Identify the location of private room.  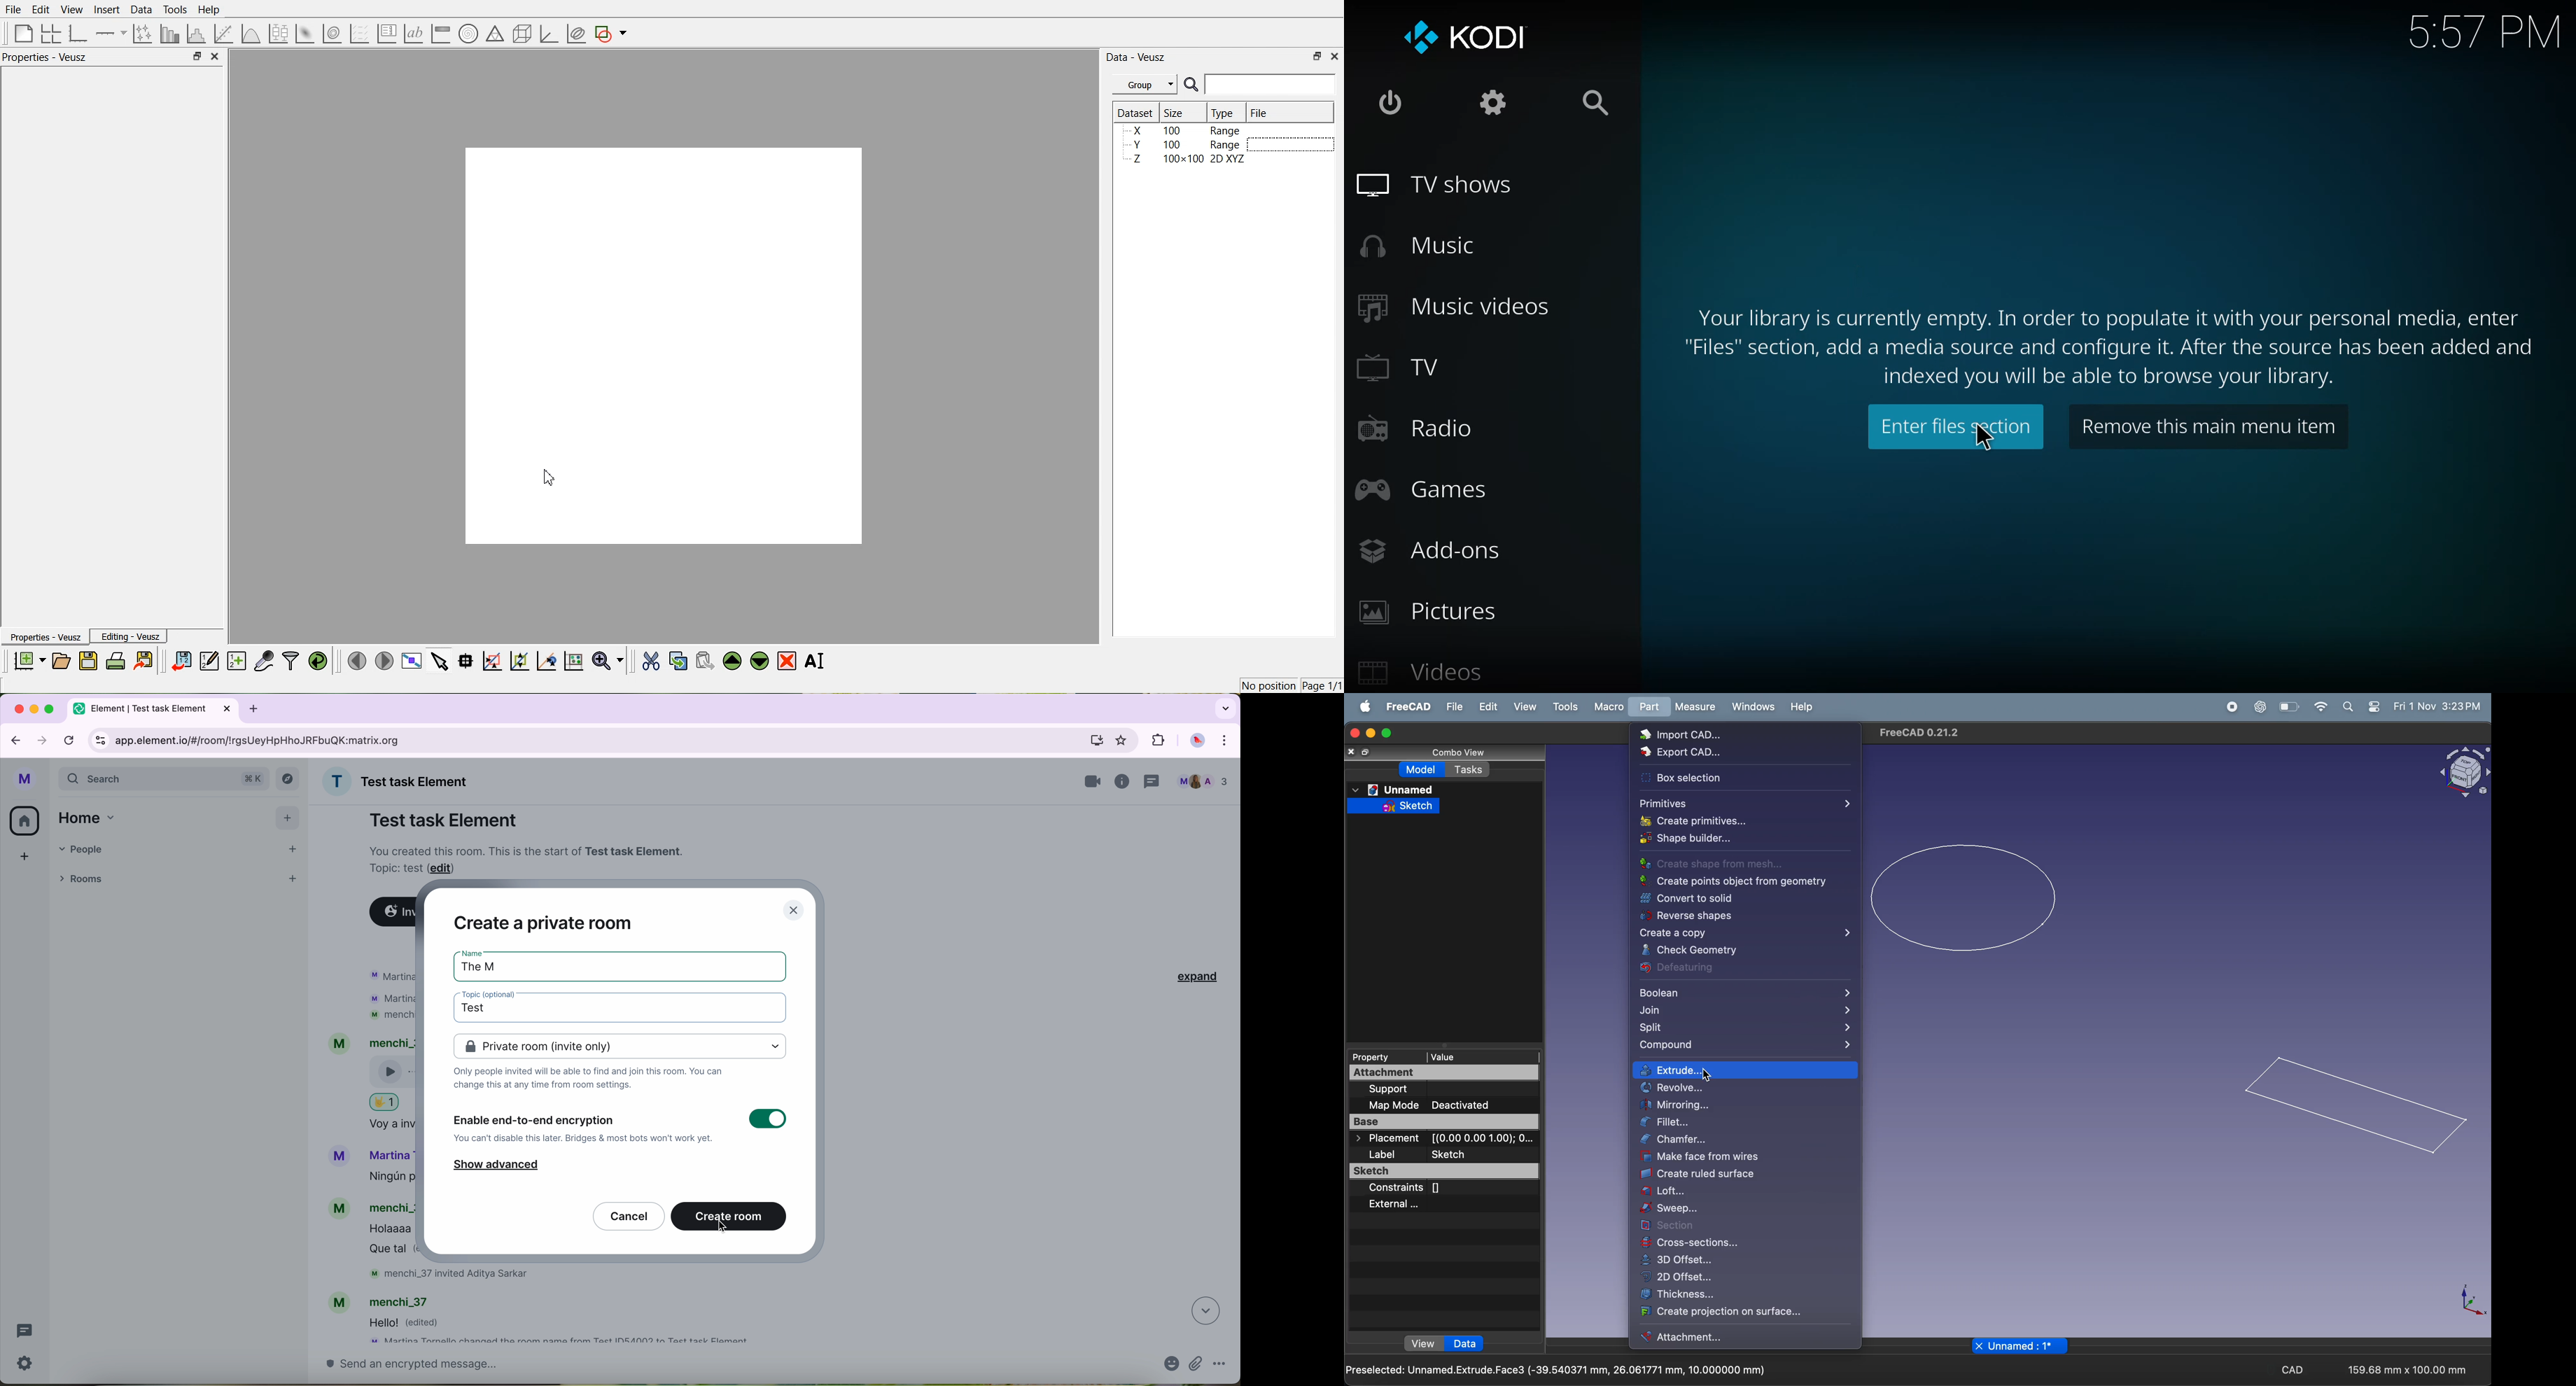
(619, 1046).